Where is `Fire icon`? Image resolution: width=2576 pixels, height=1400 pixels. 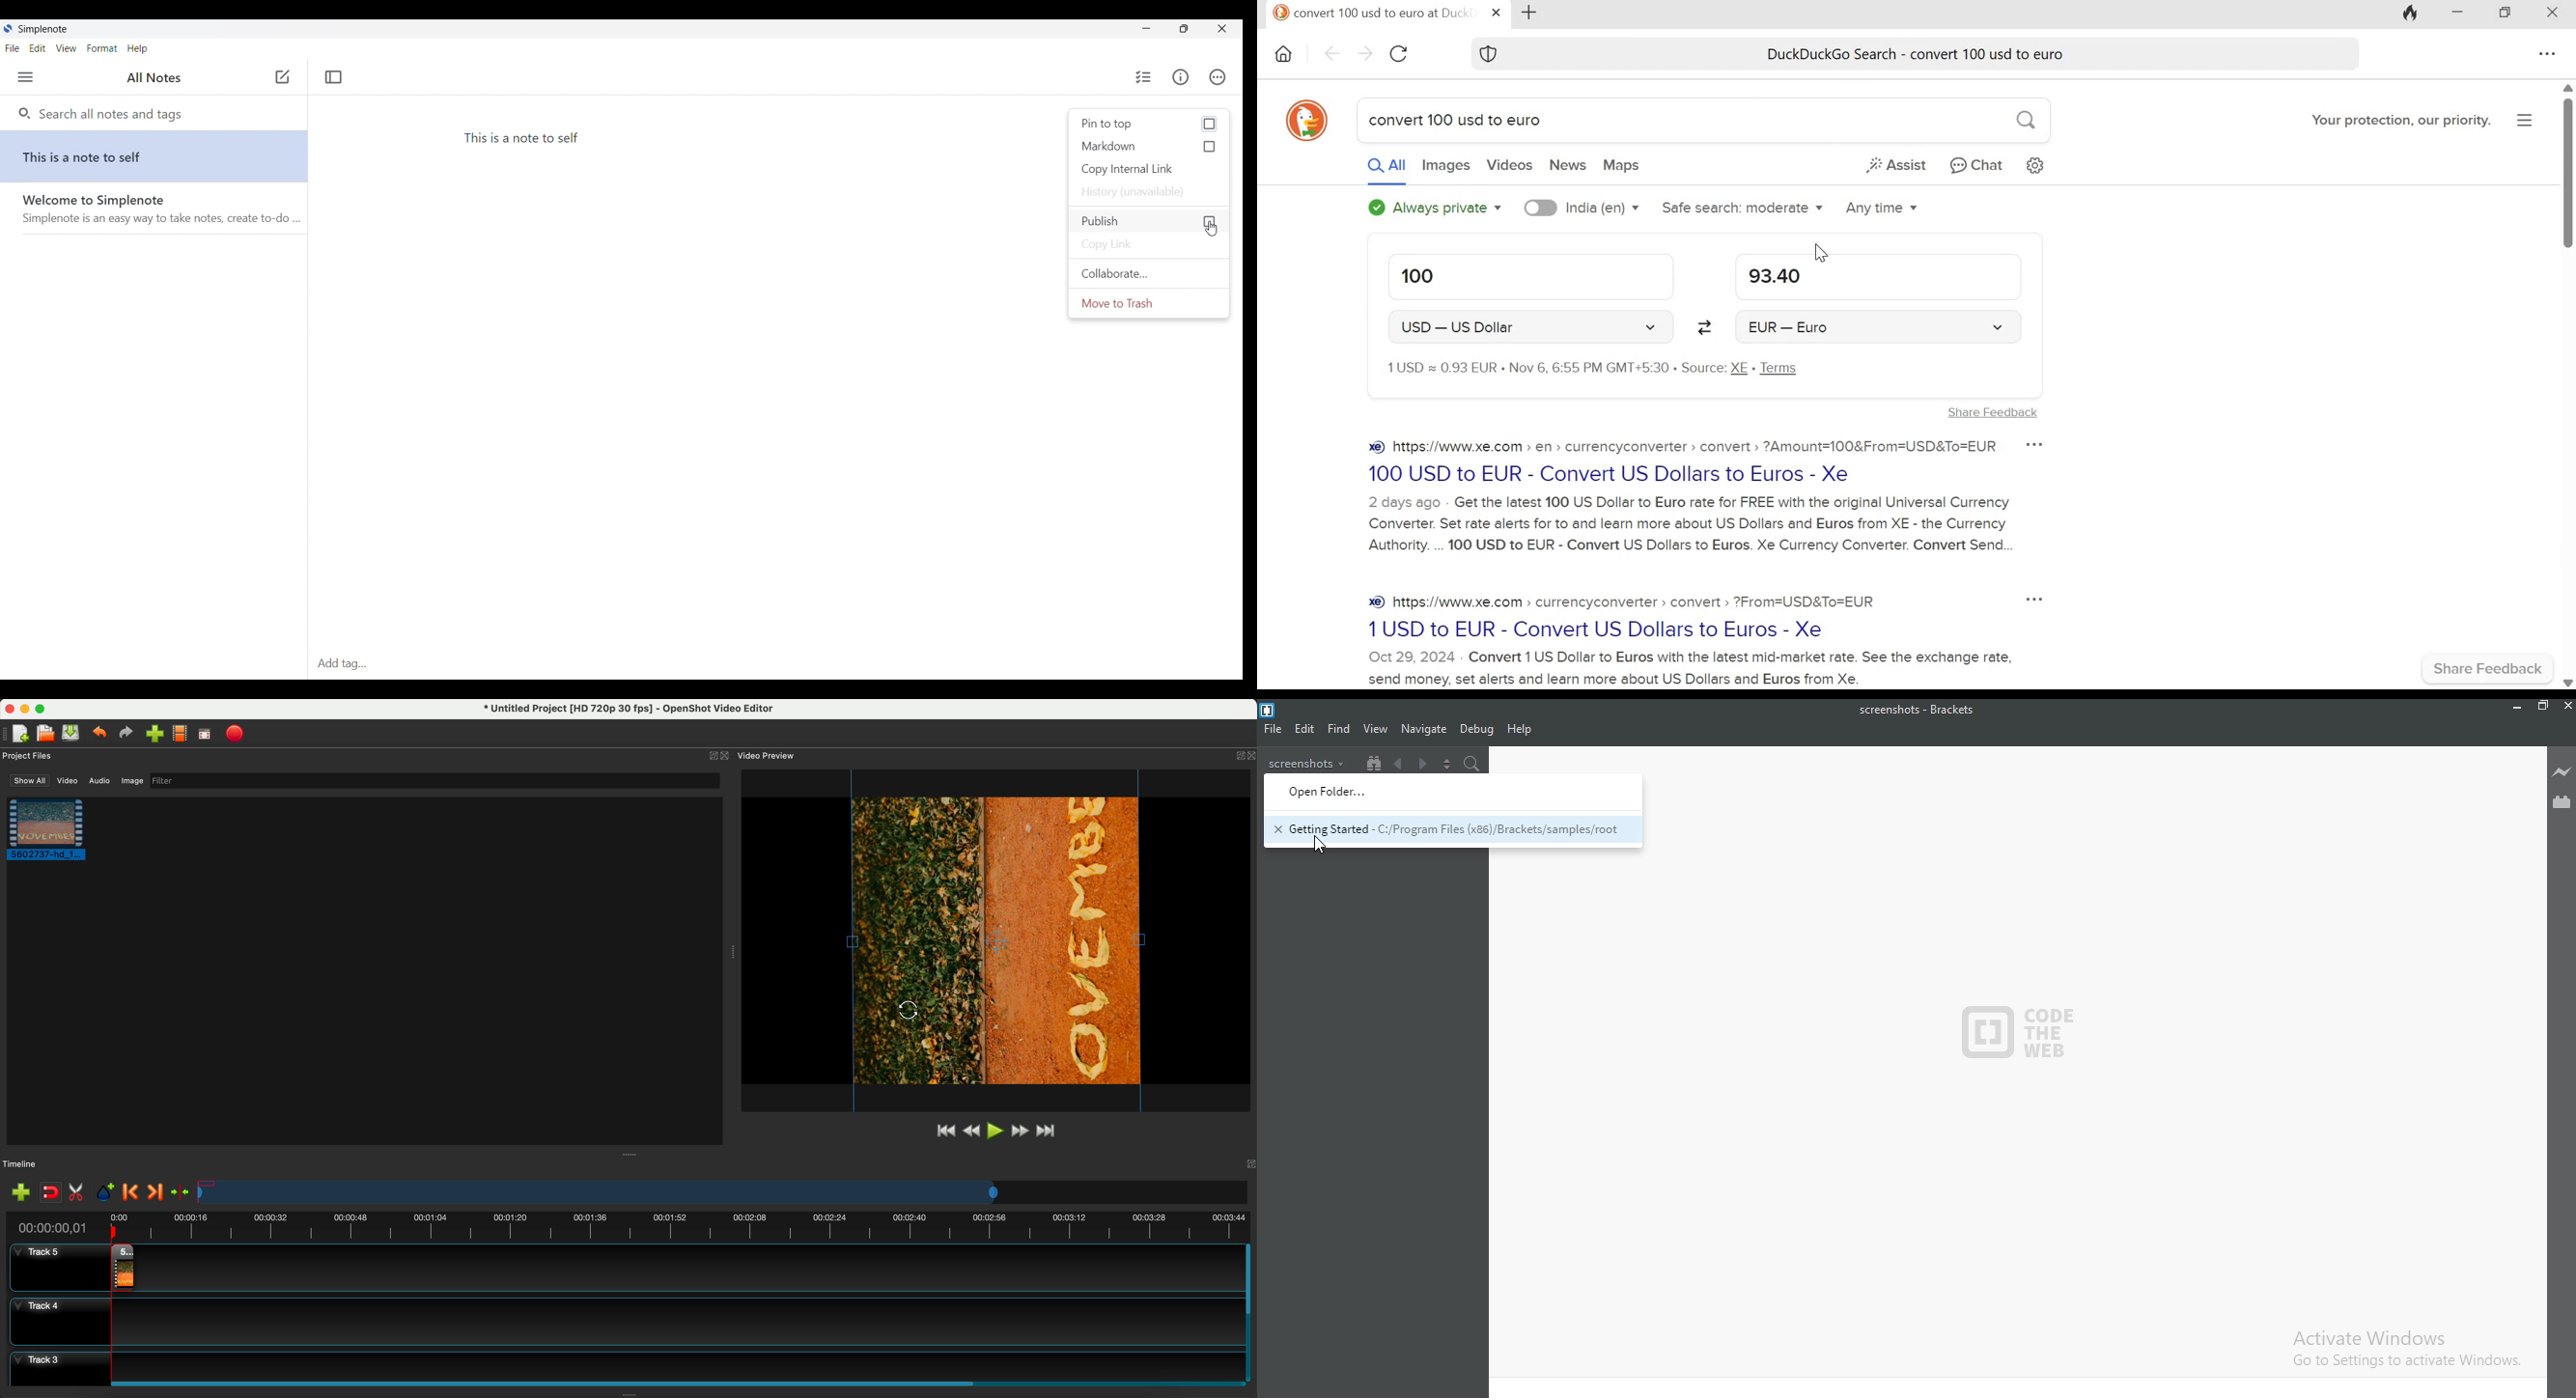 Fire icon is located at coordinates (2408, 15).